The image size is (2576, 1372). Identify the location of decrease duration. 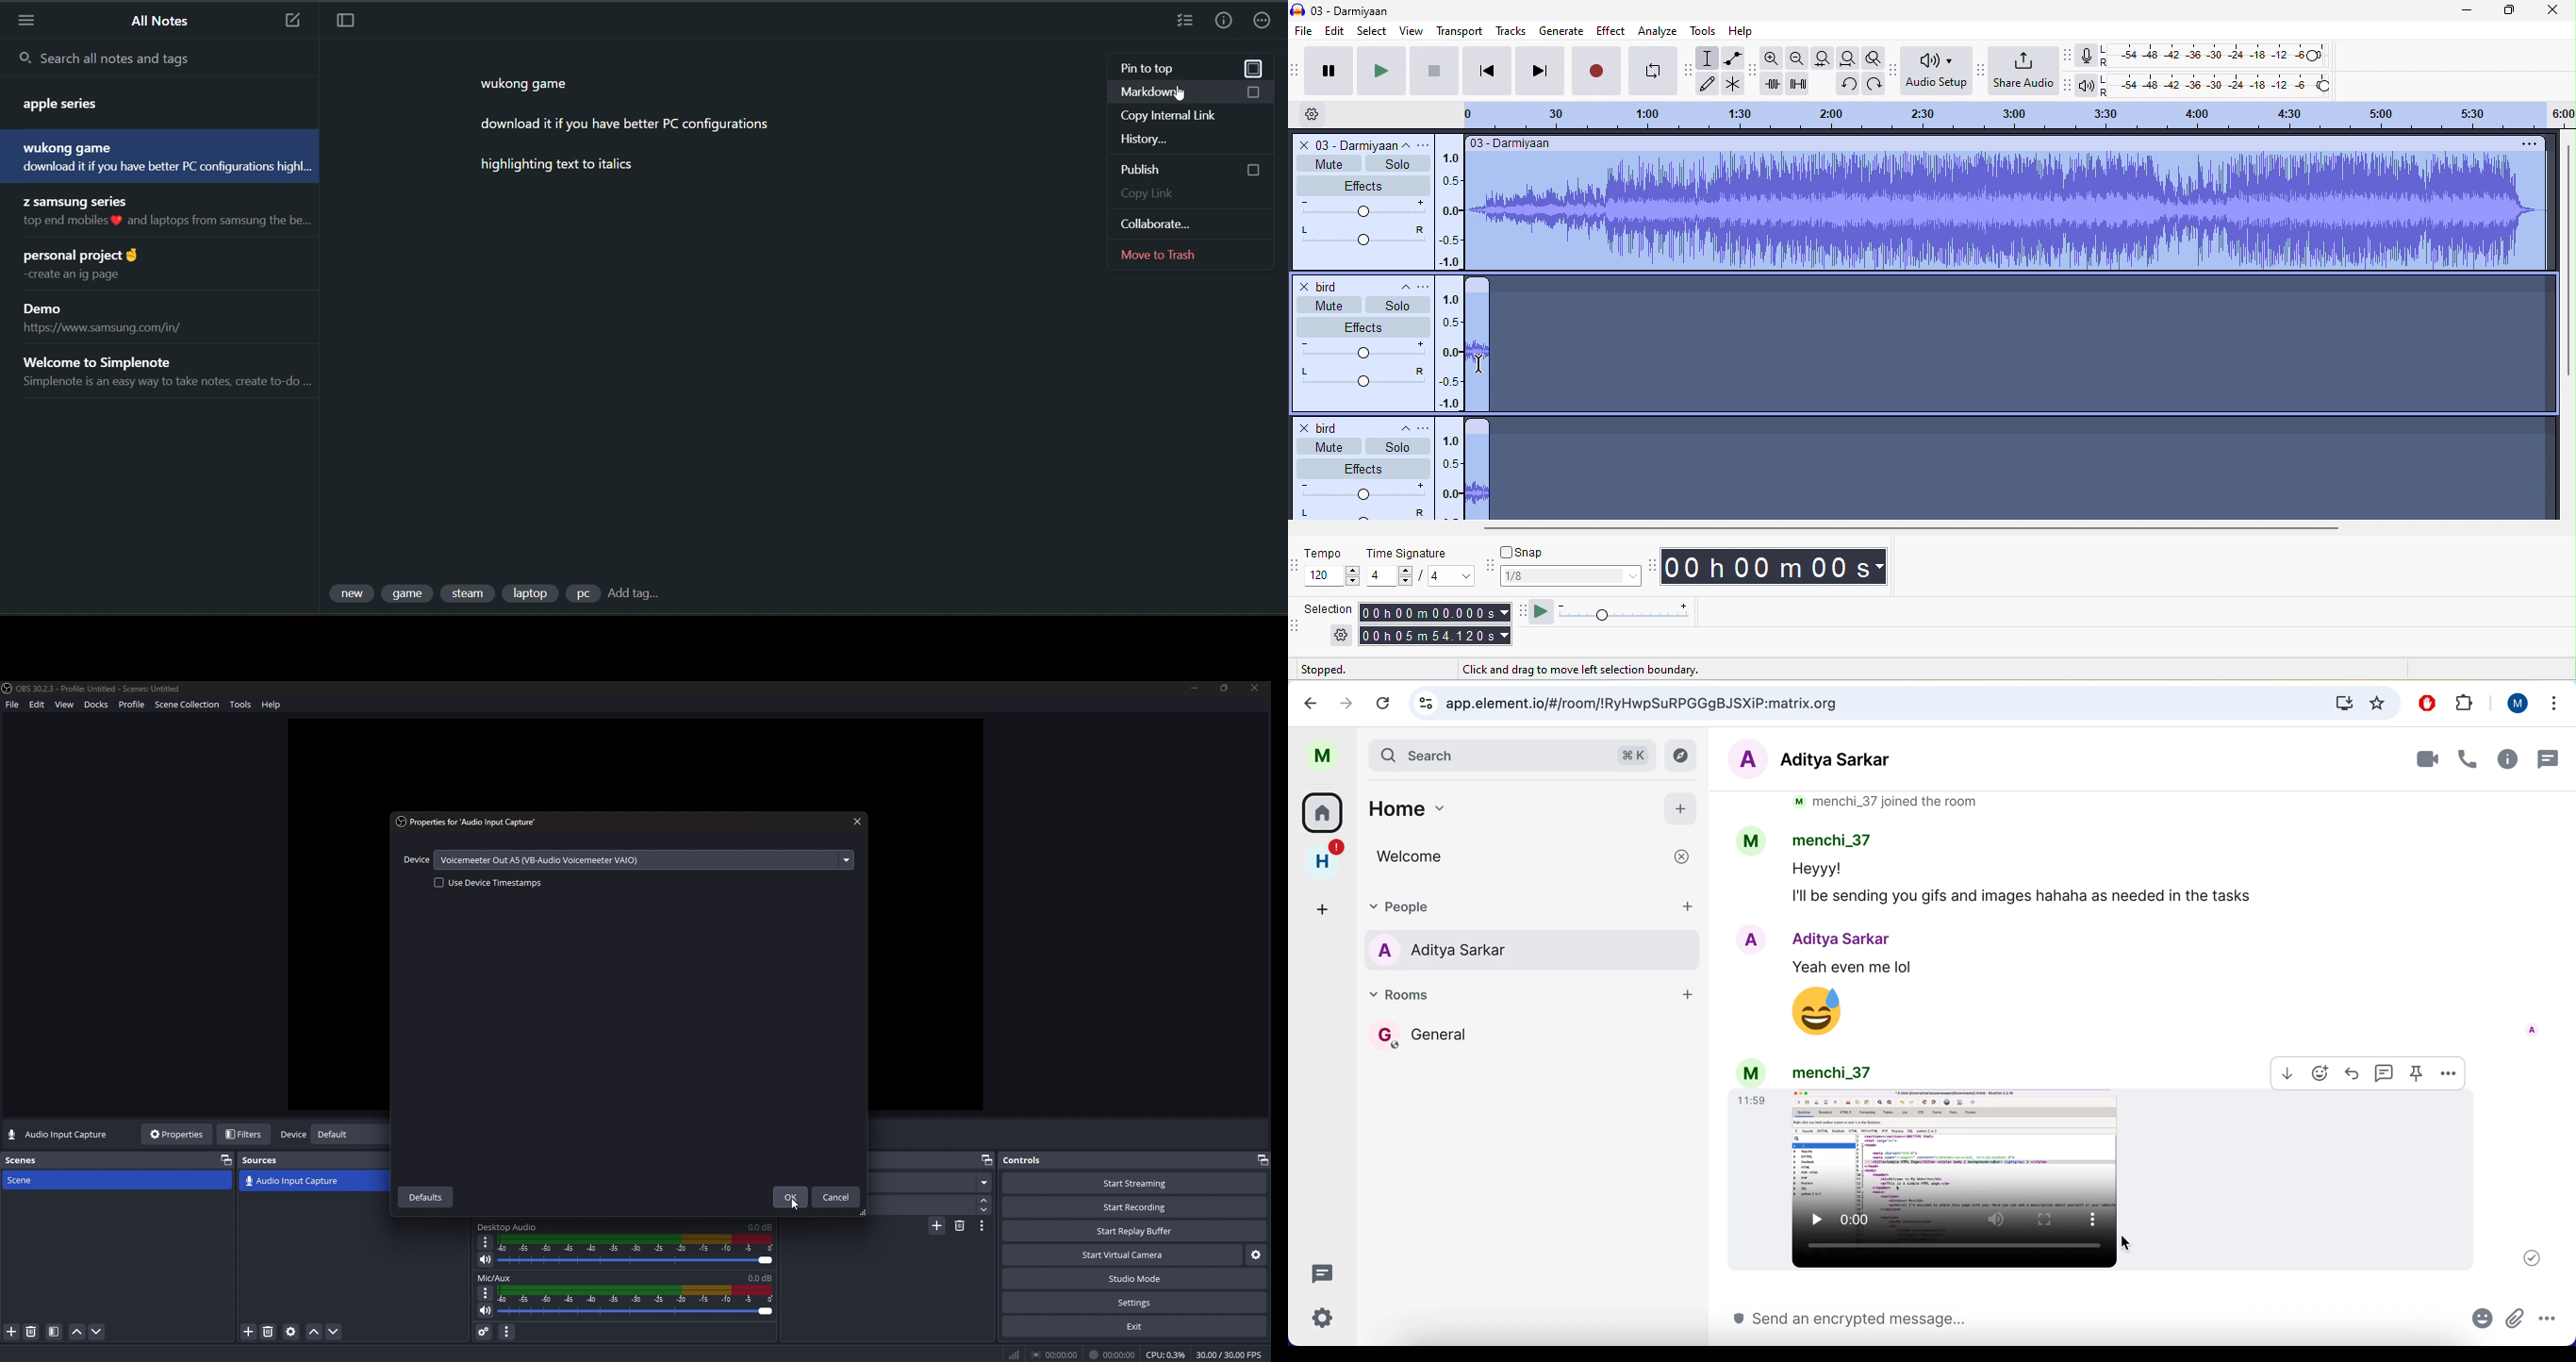
(985, 1210).